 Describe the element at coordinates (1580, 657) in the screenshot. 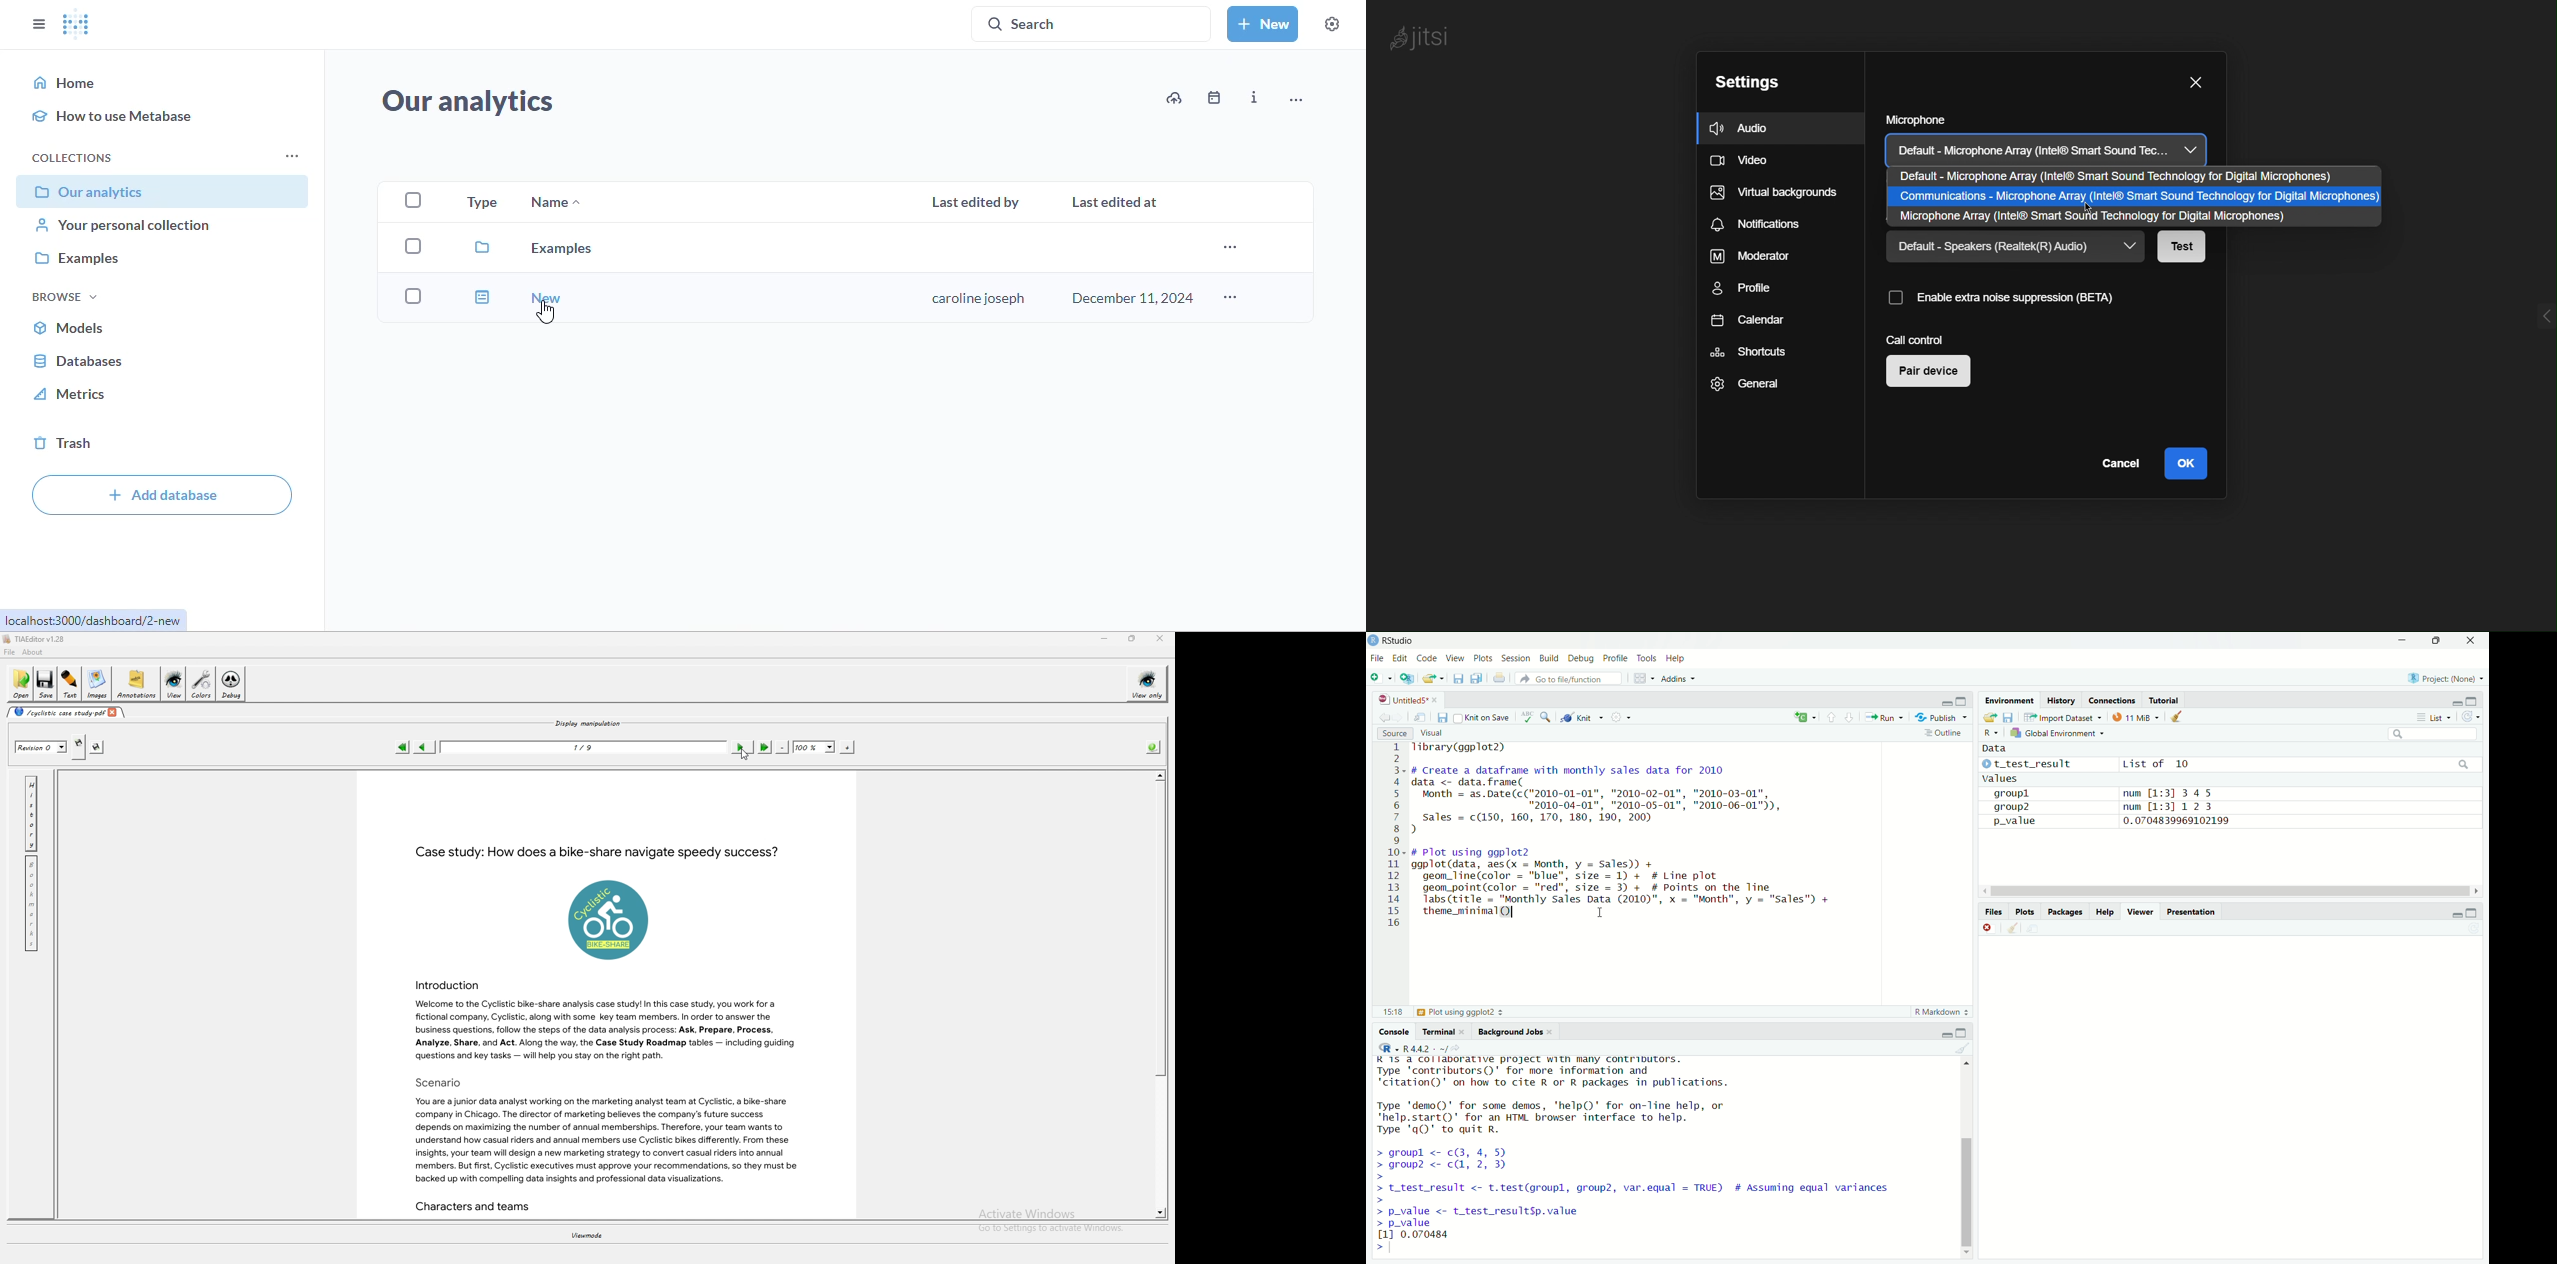

I see `Debug` at that location.